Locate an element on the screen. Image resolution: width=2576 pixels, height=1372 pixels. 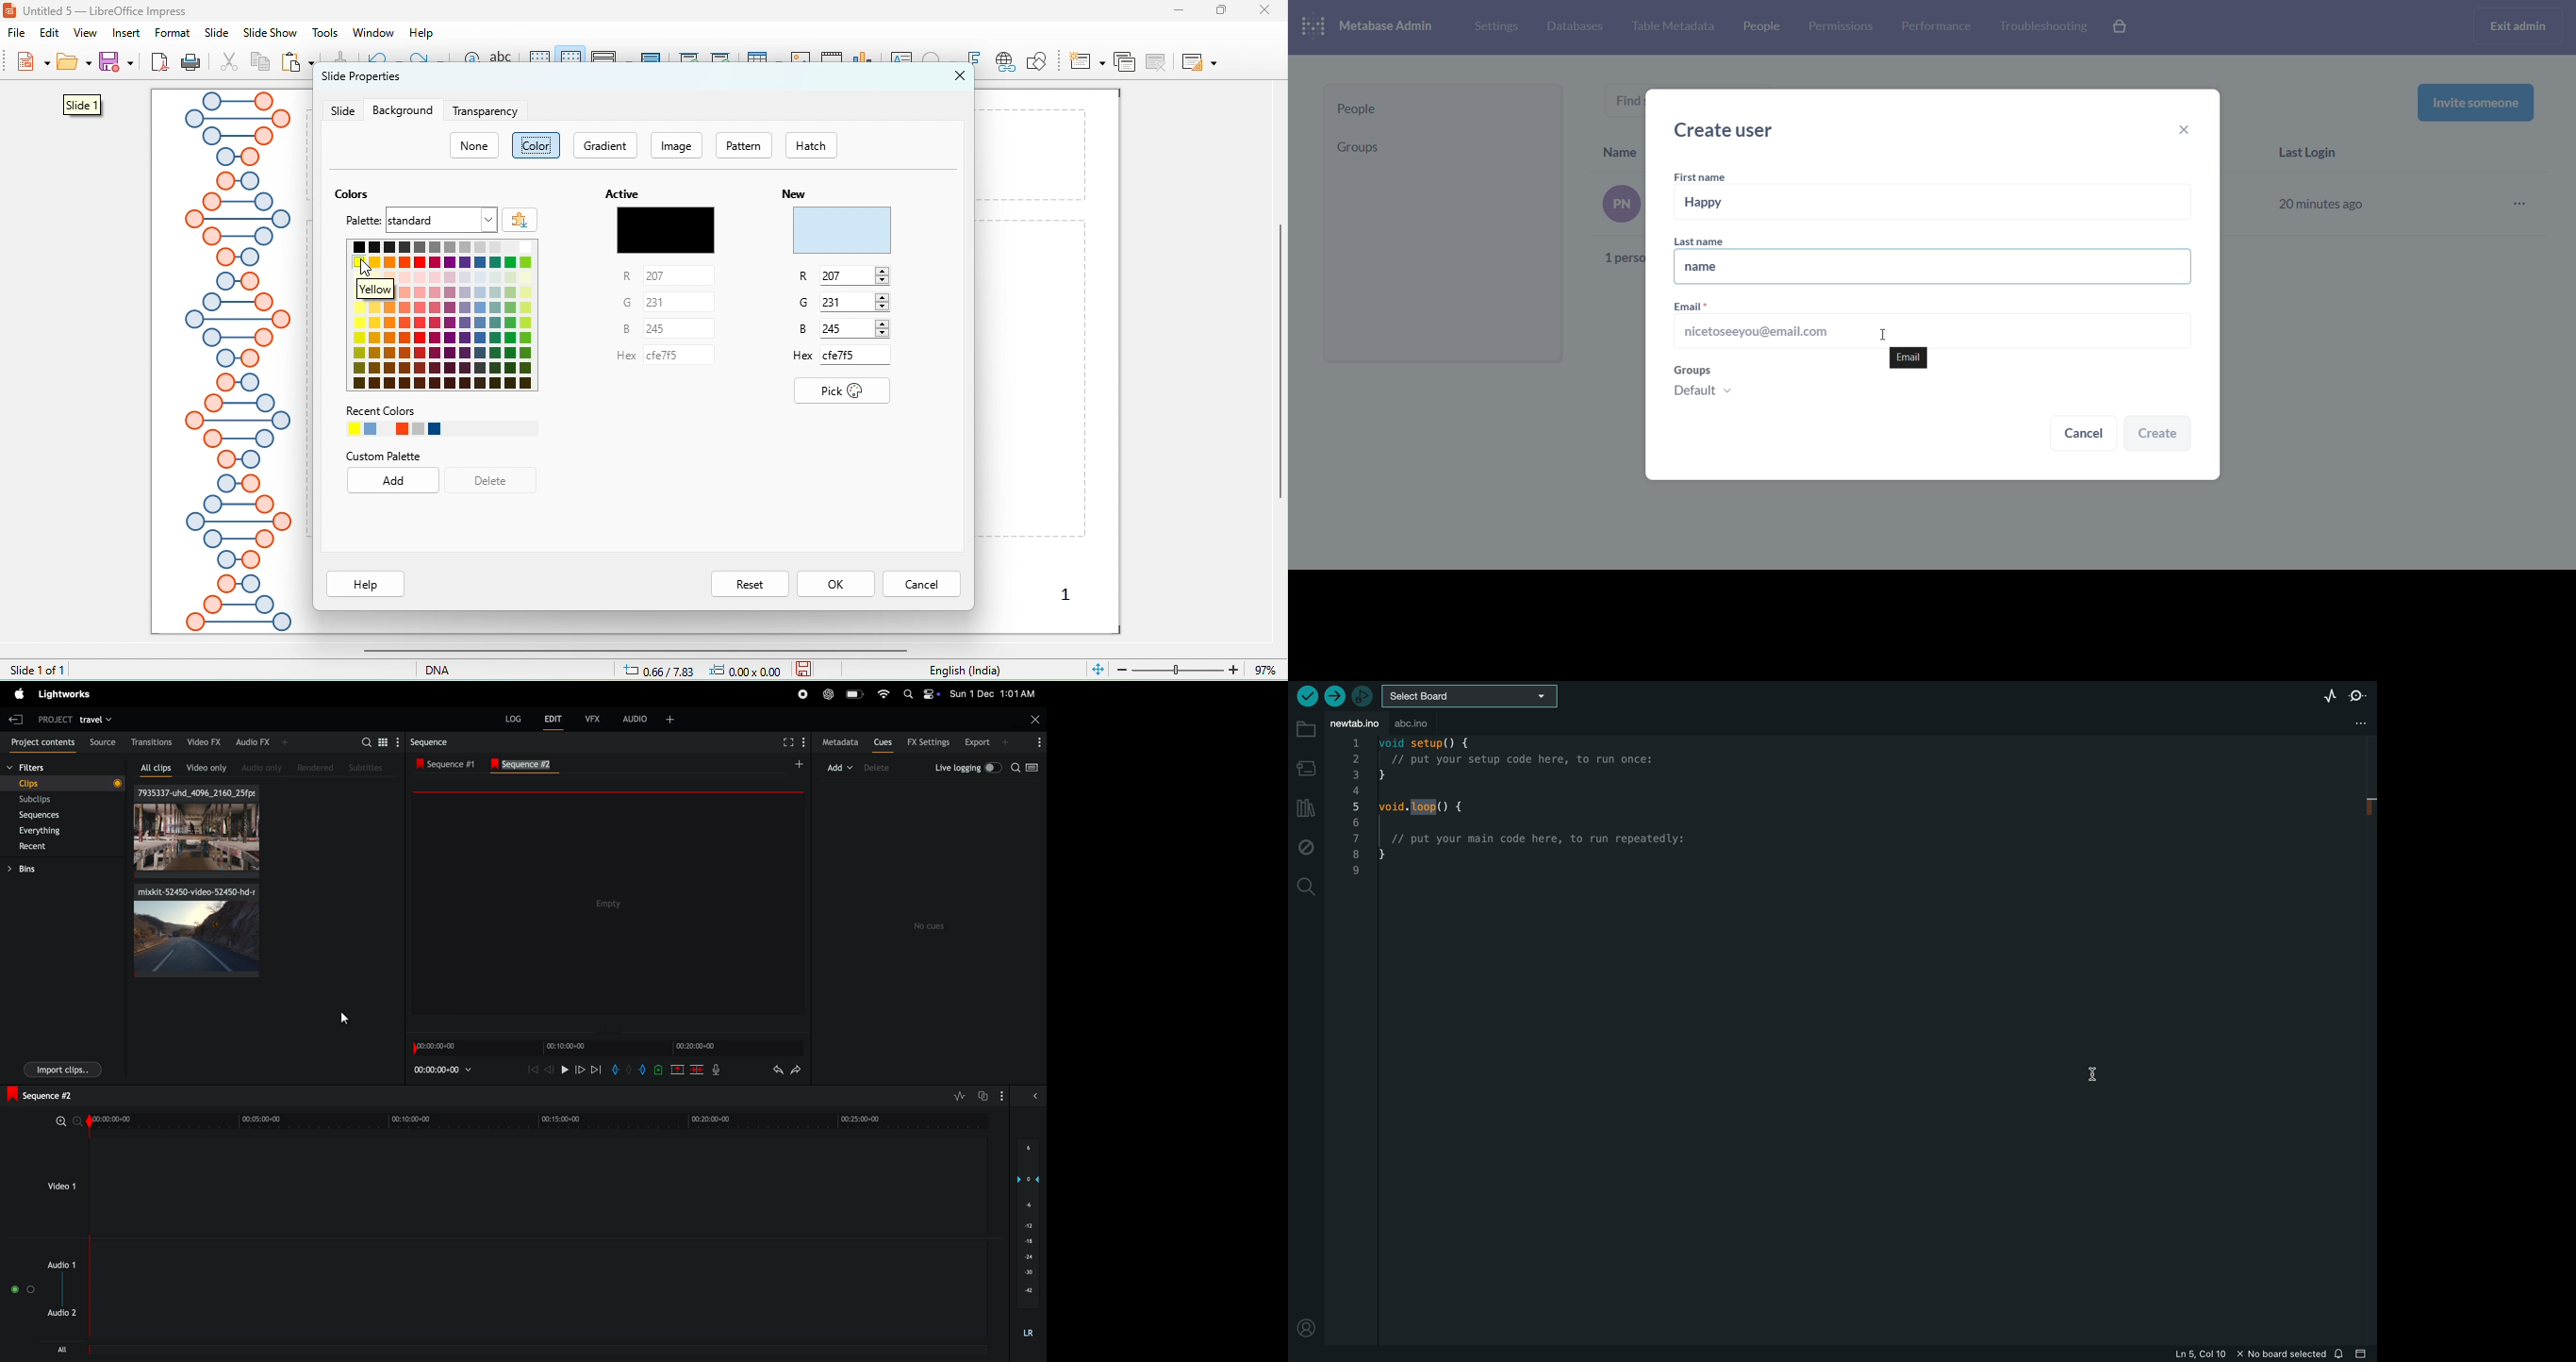
open is located at coordinates (74, 65).